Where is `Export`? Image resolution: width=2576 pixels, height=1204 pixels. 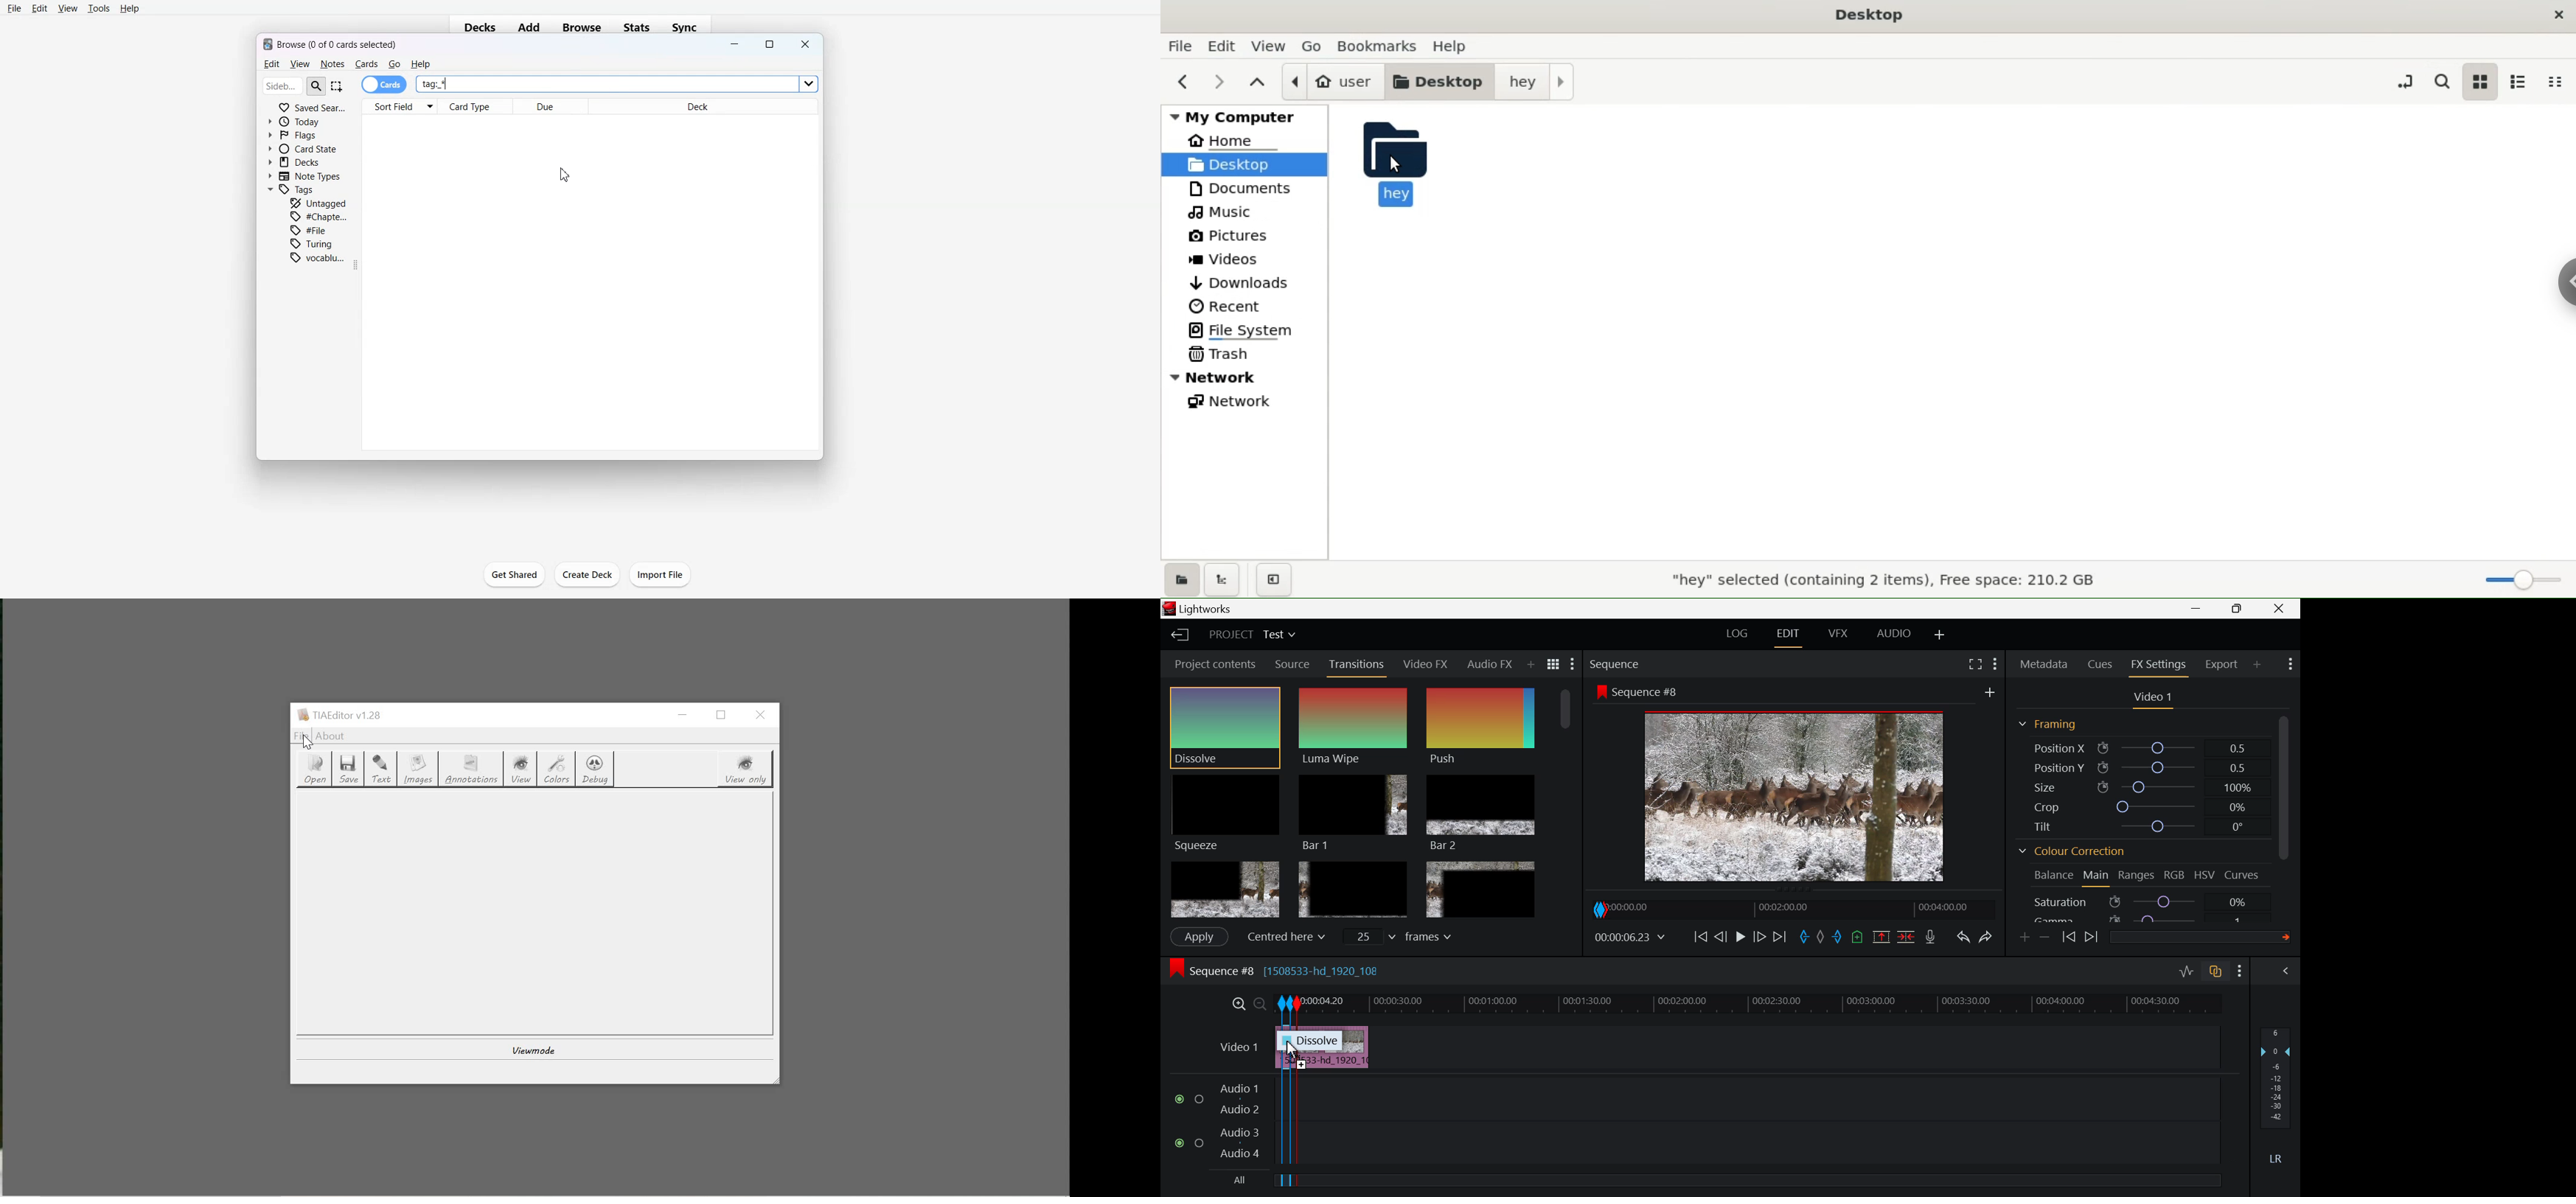
Export is located at coordinates (2223, 664).